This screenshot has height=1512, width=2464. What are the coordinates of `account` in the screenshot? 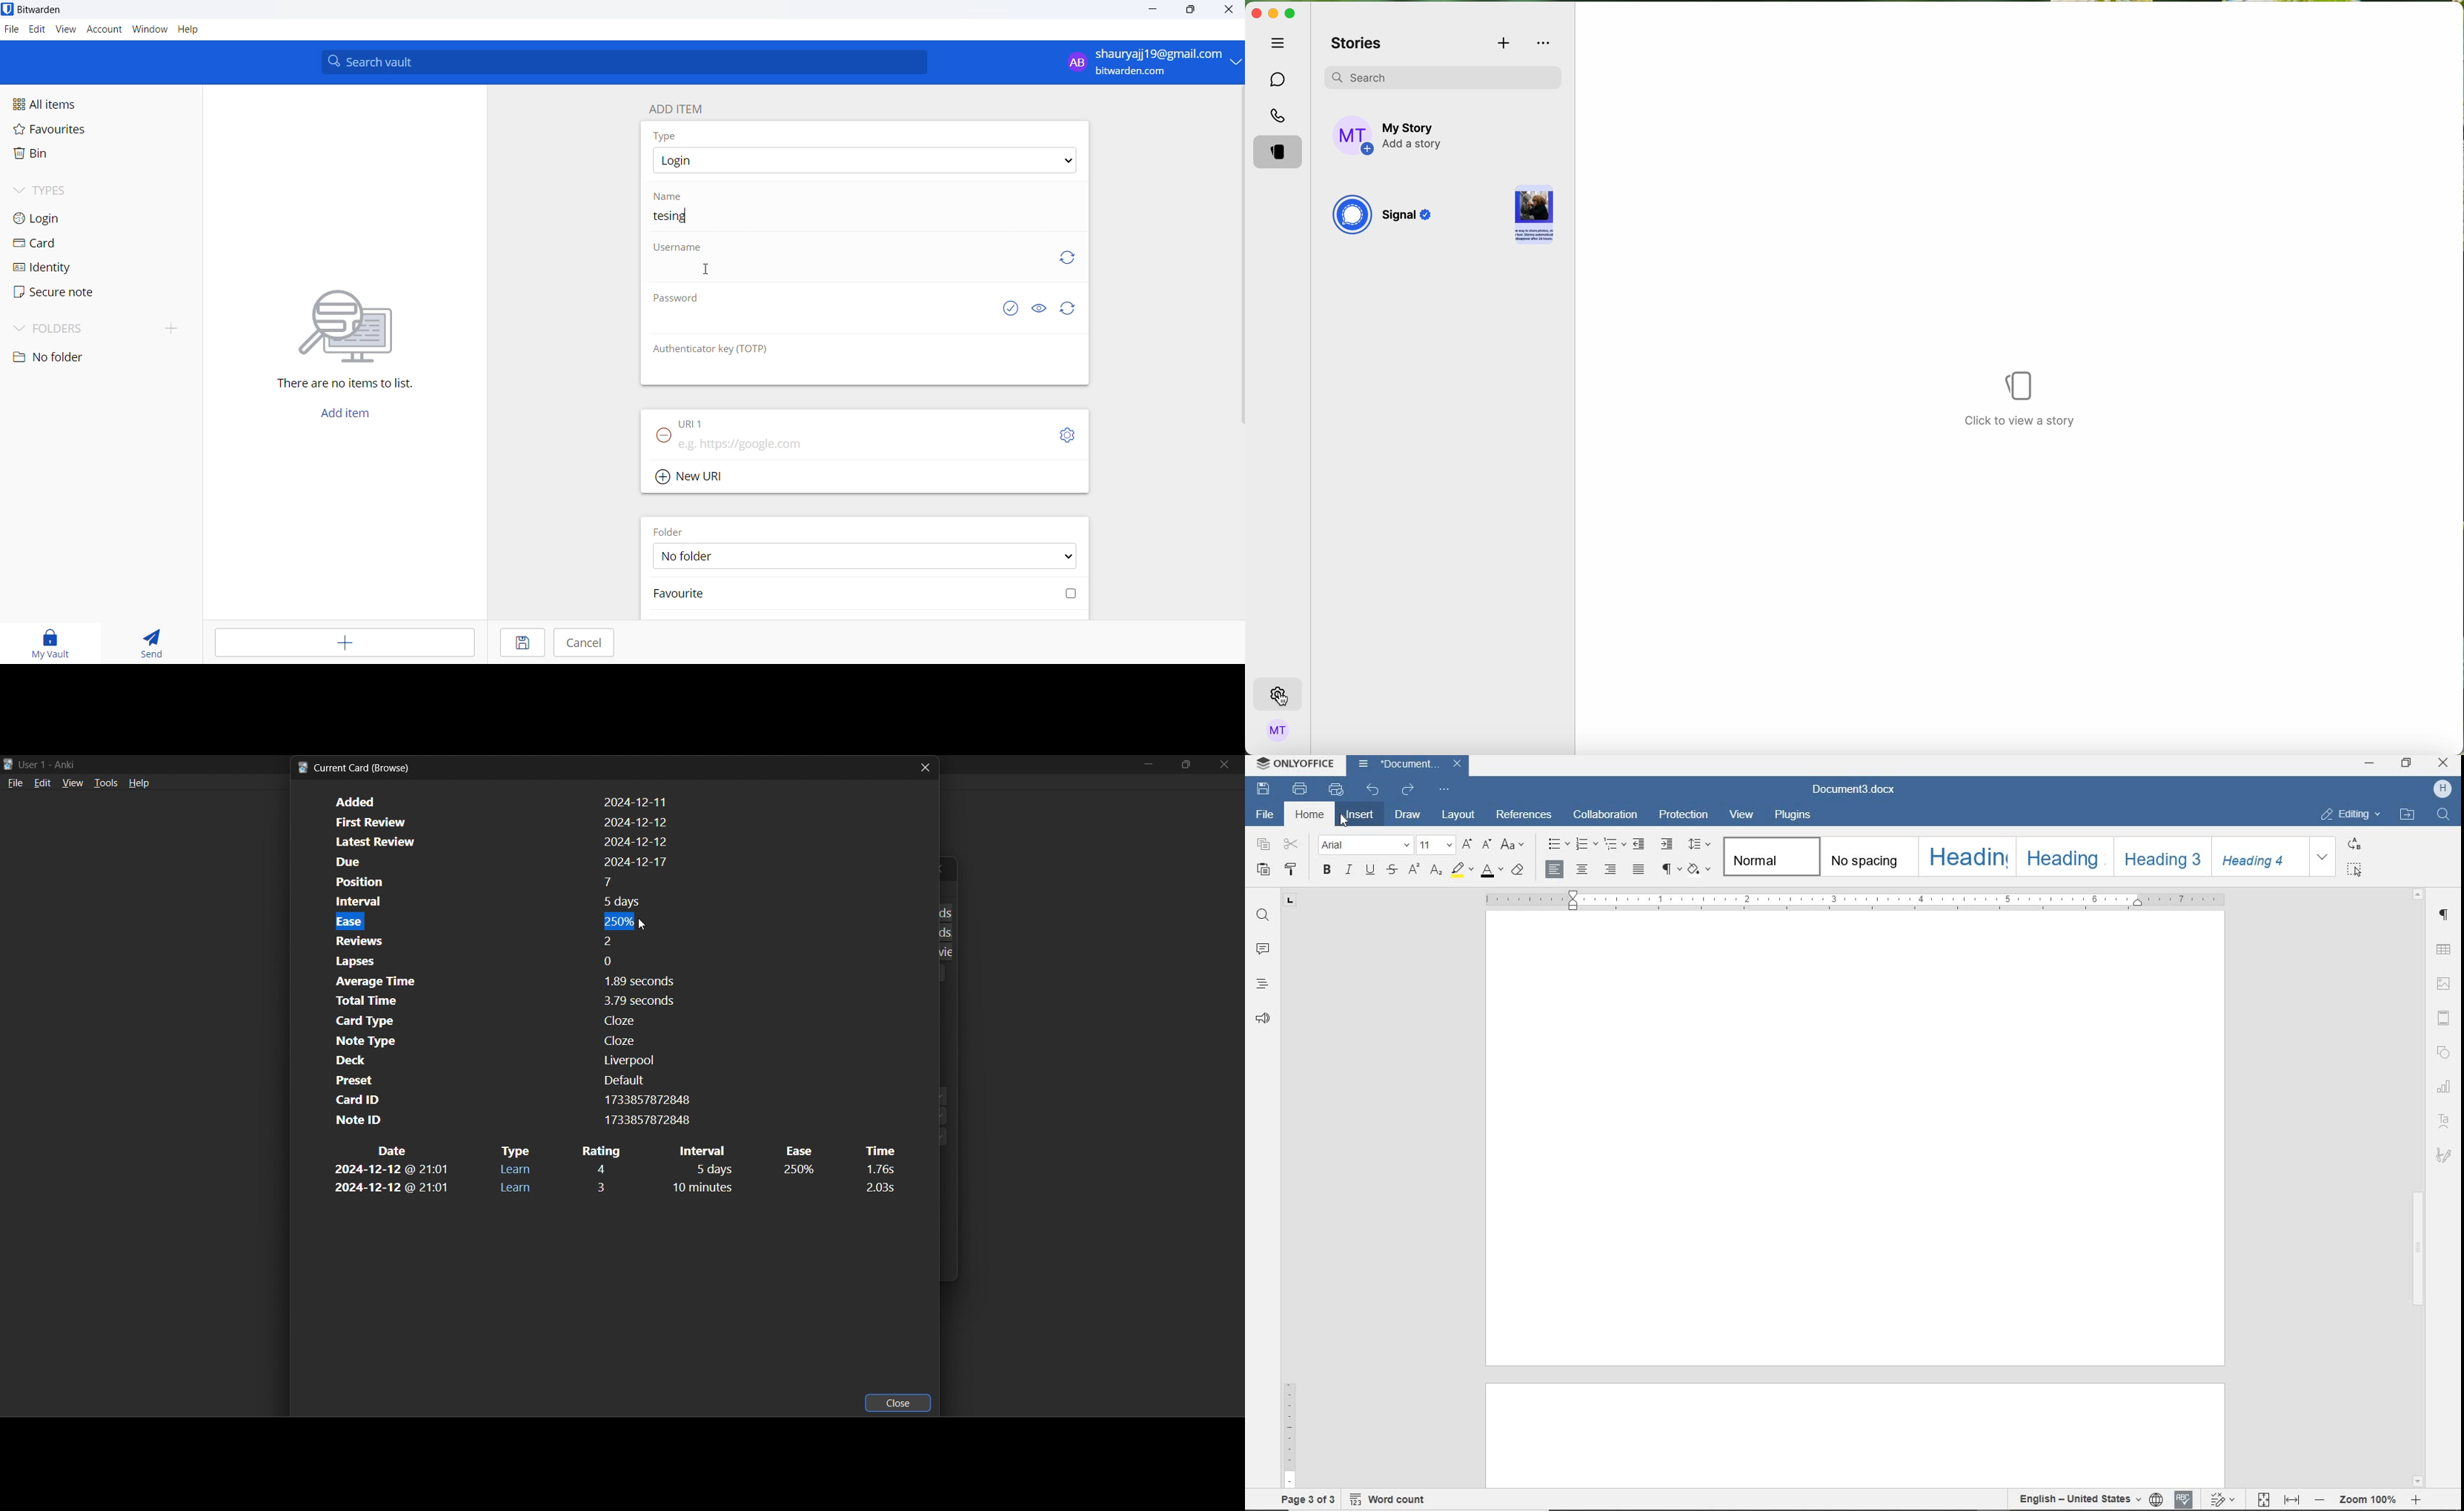 It's located at (105, 31).